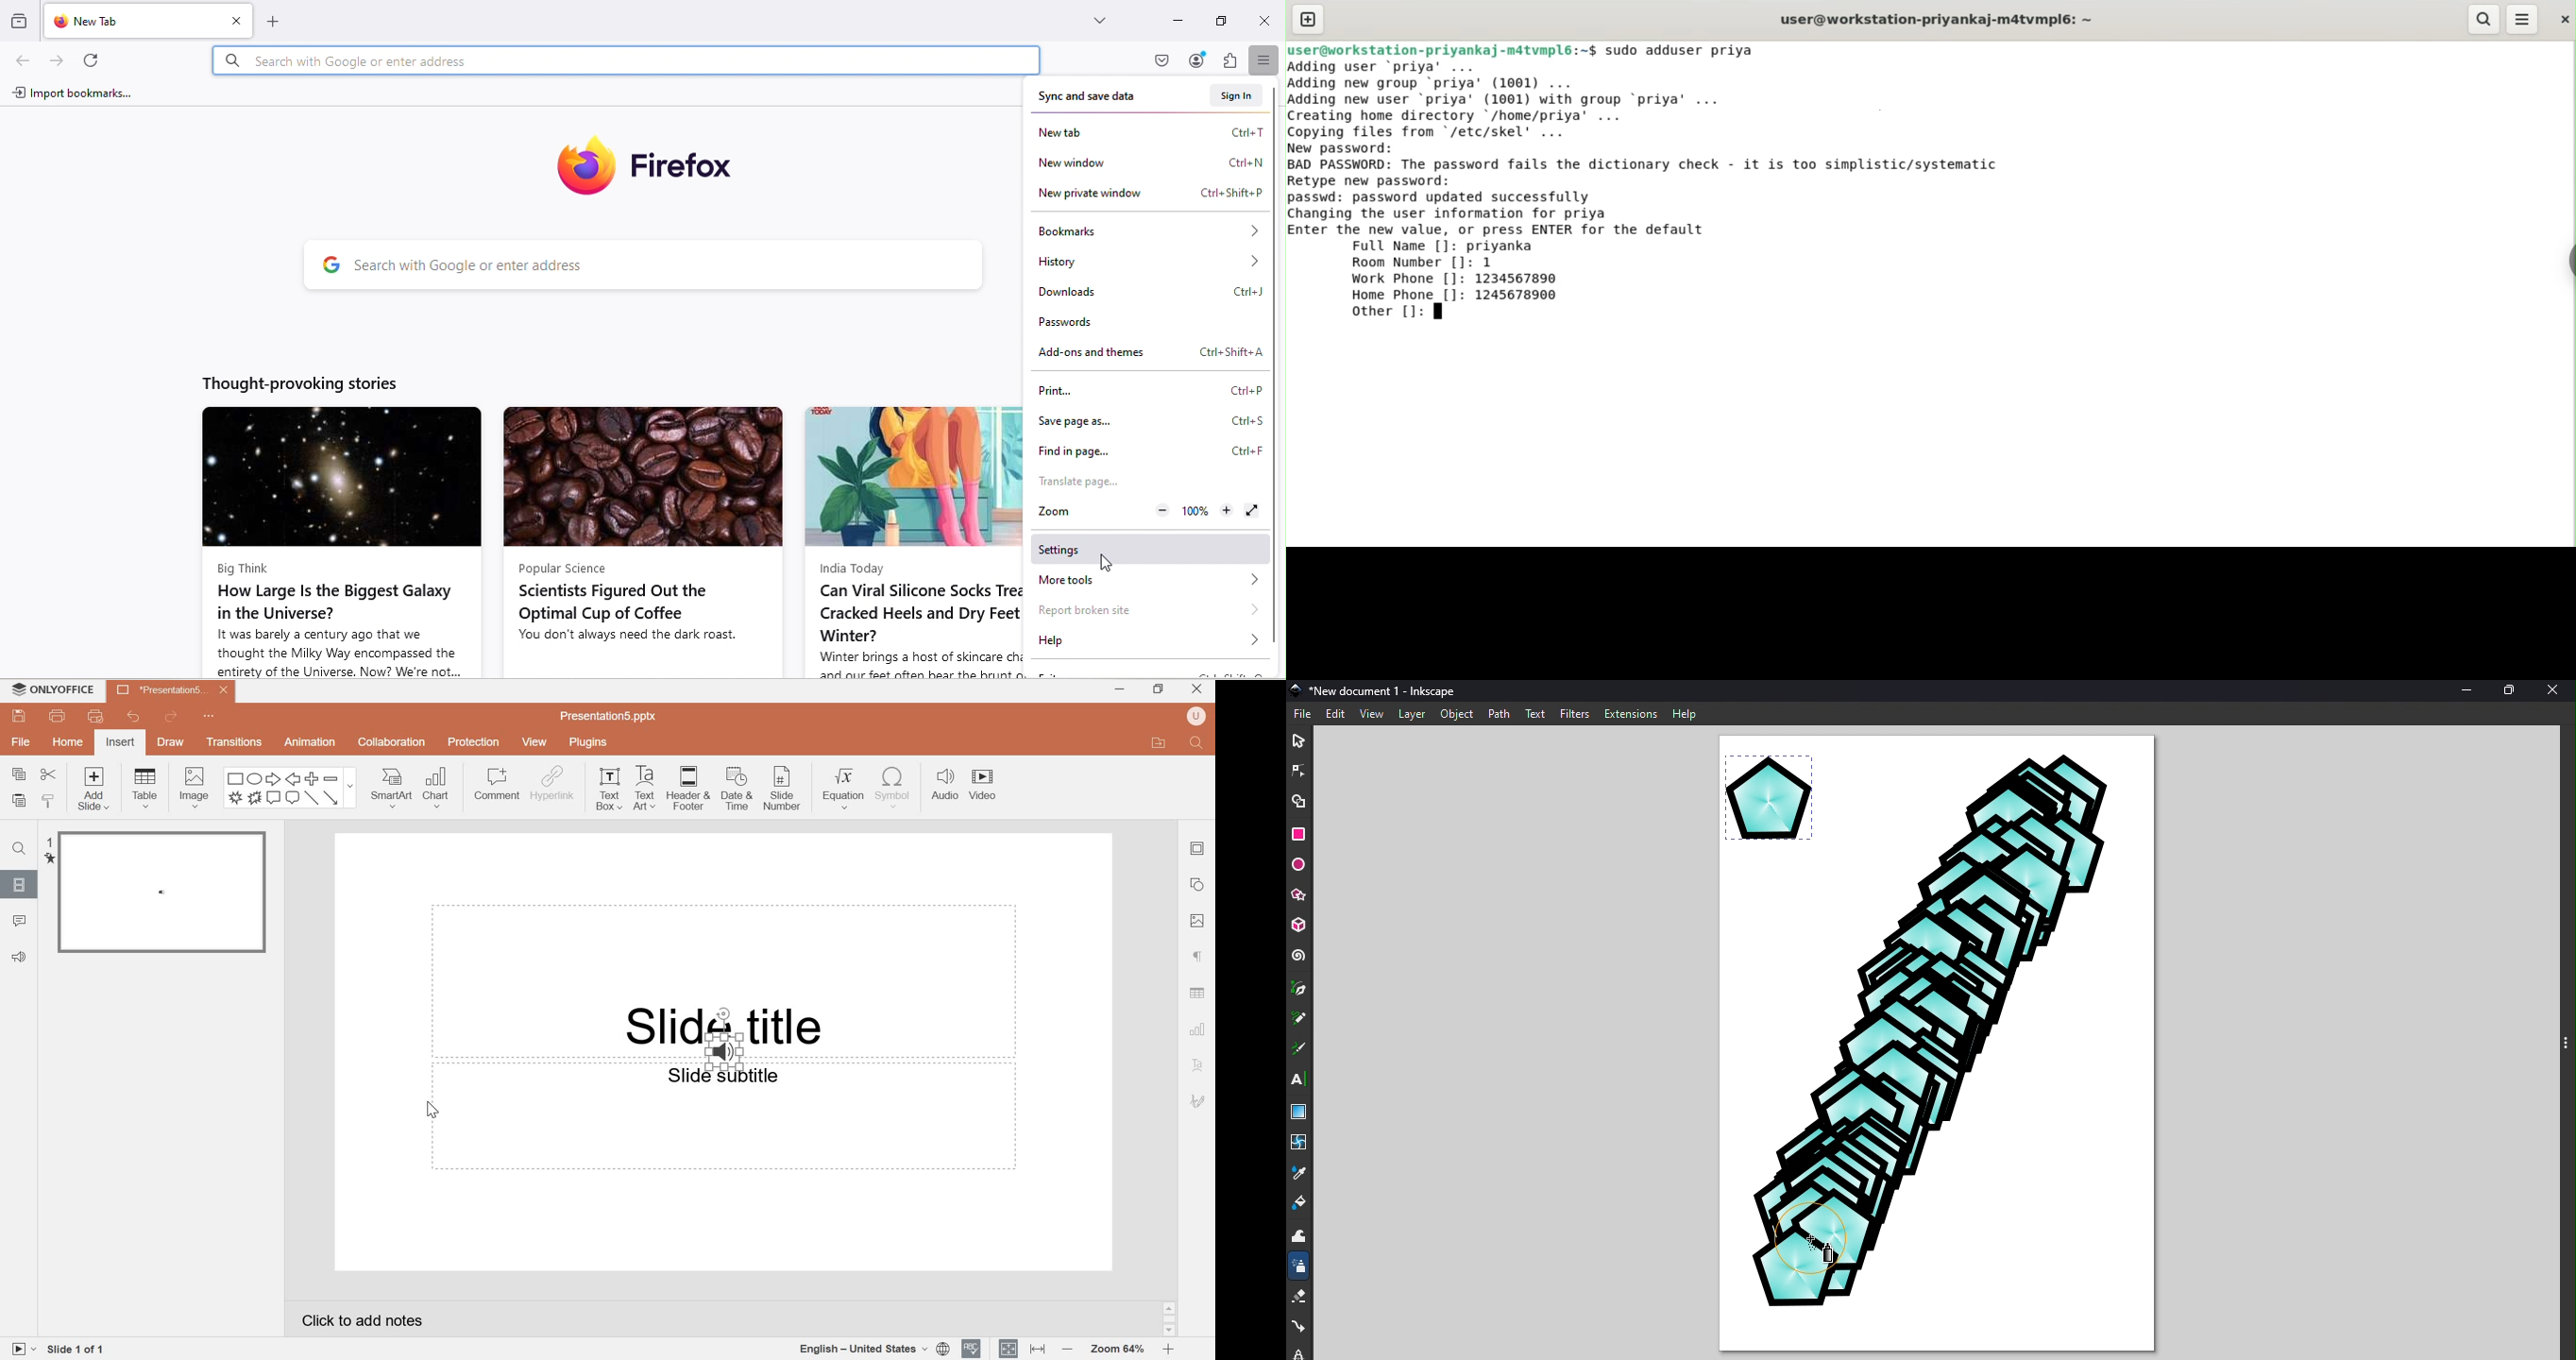 The height and width of the screenshot is (1372, 2576). I want to click on undo, so click(132, 715).